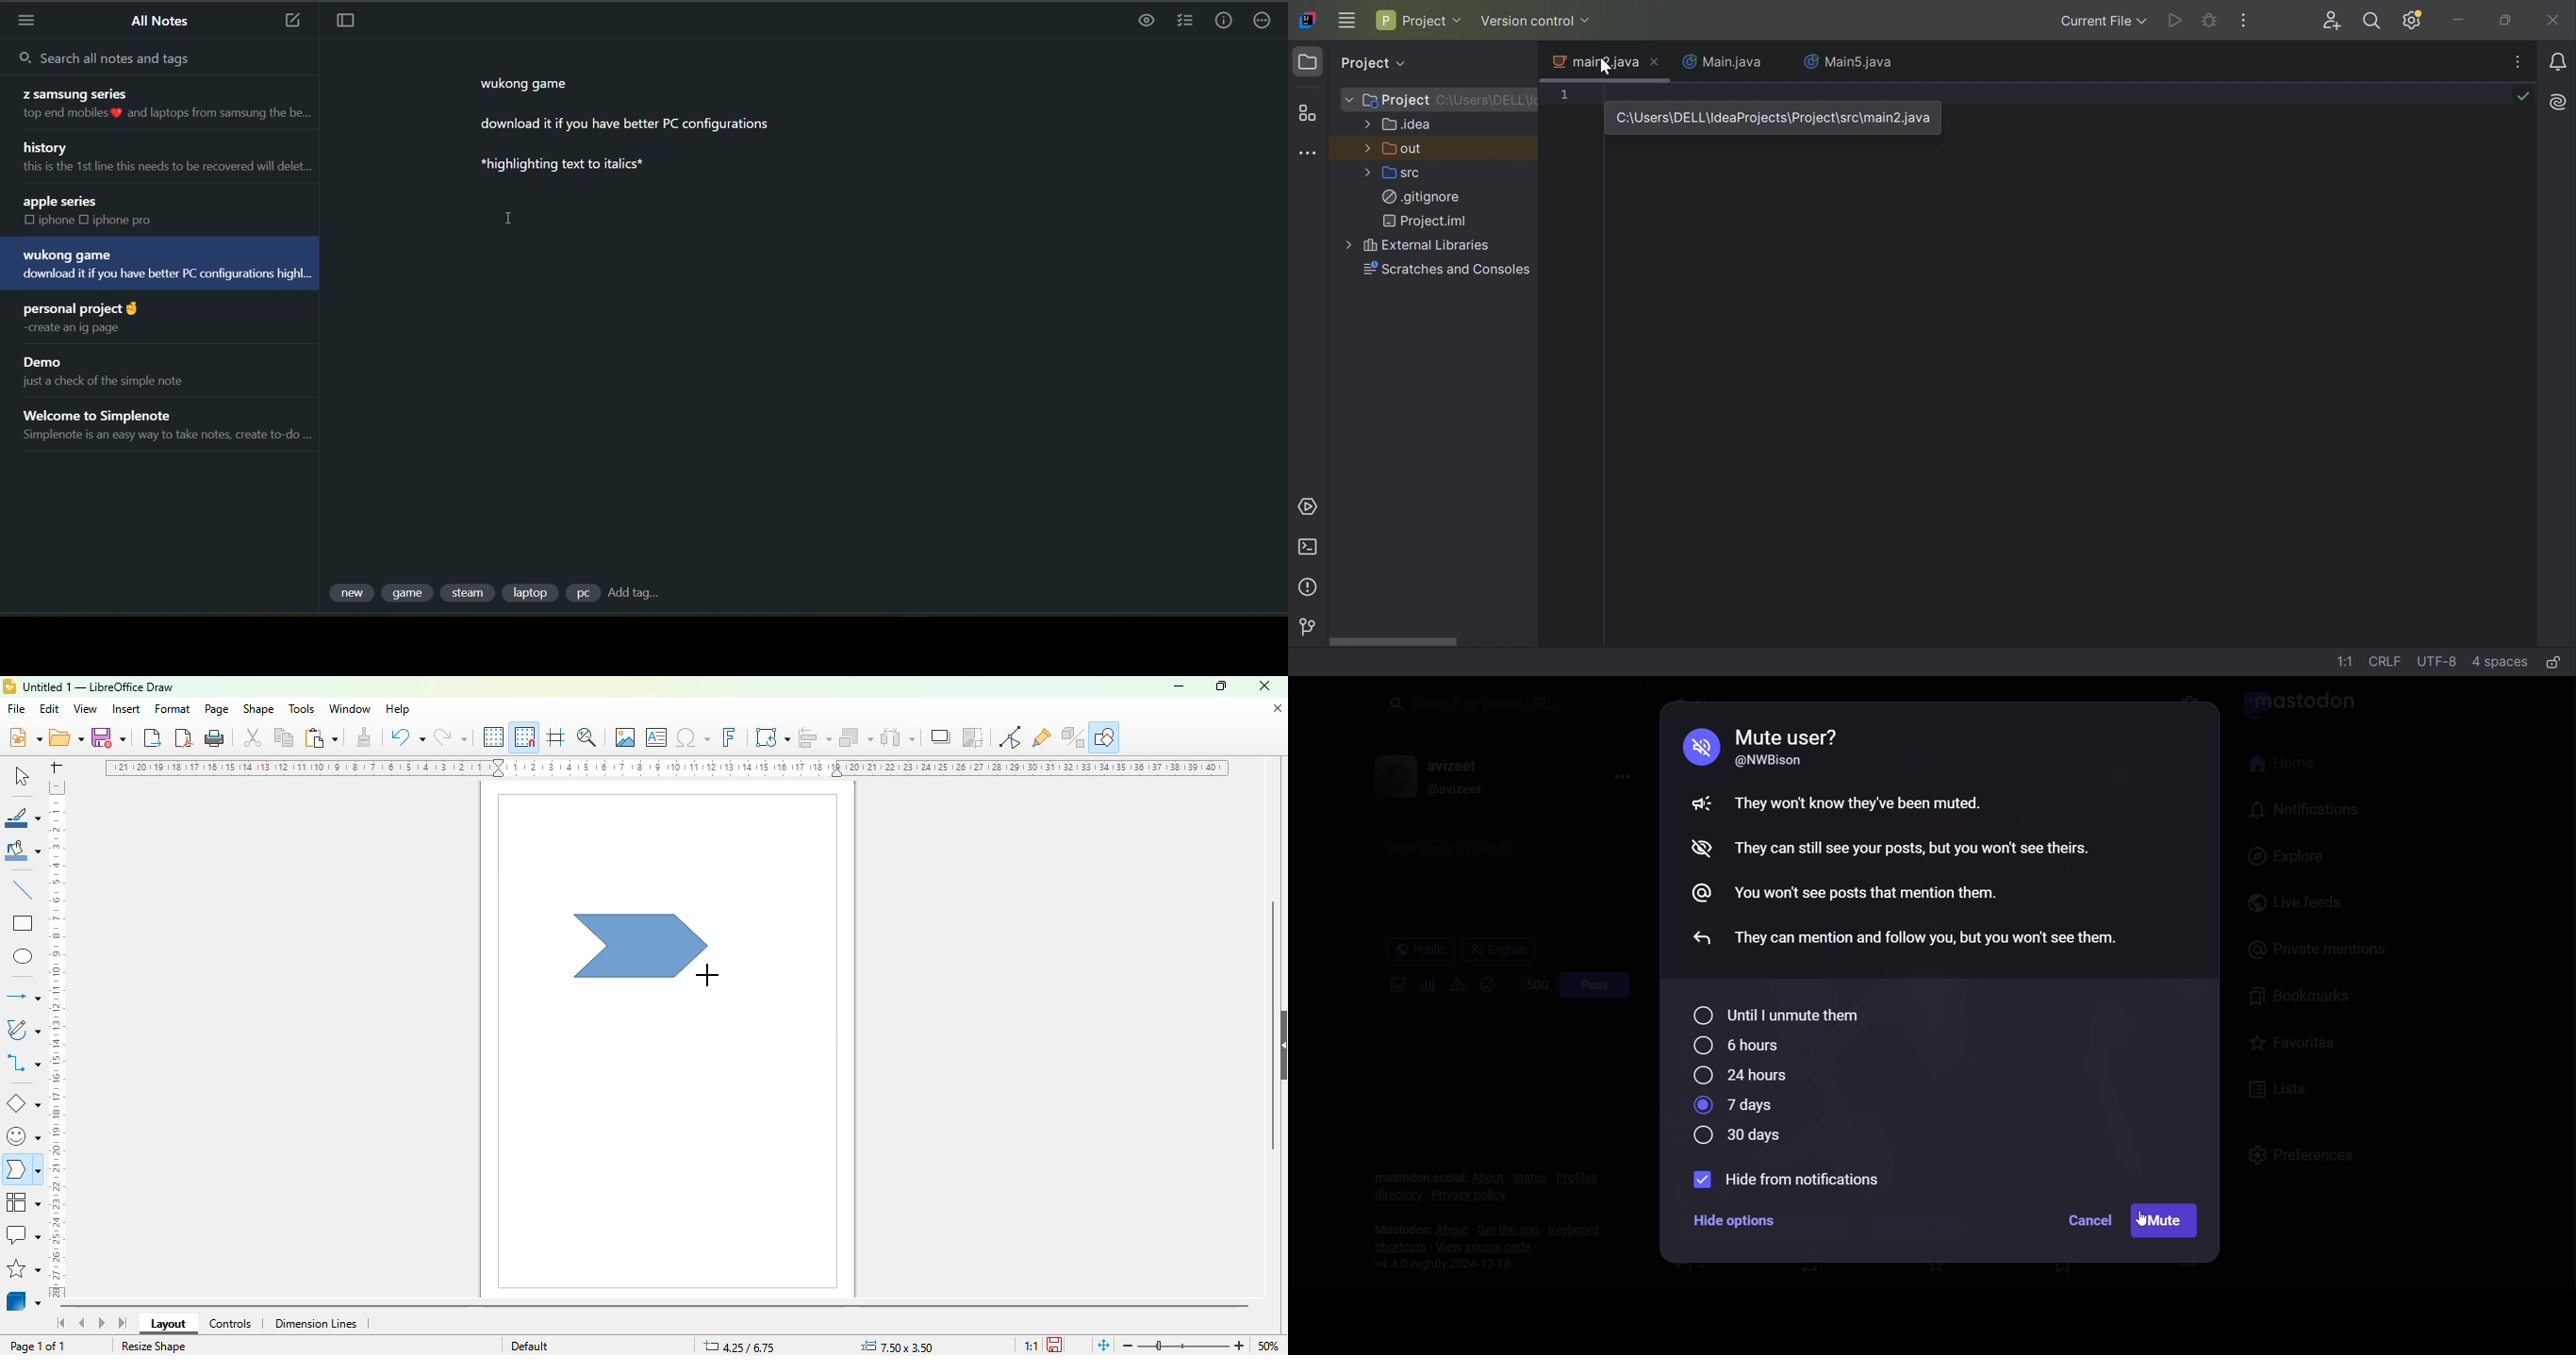 Image resolution: width=2576 pixels, height=1372 pixels. What do you see at coordinates (163, 154) in the screenshot?
I see `note title and preview` at bounding box center [163, 154].